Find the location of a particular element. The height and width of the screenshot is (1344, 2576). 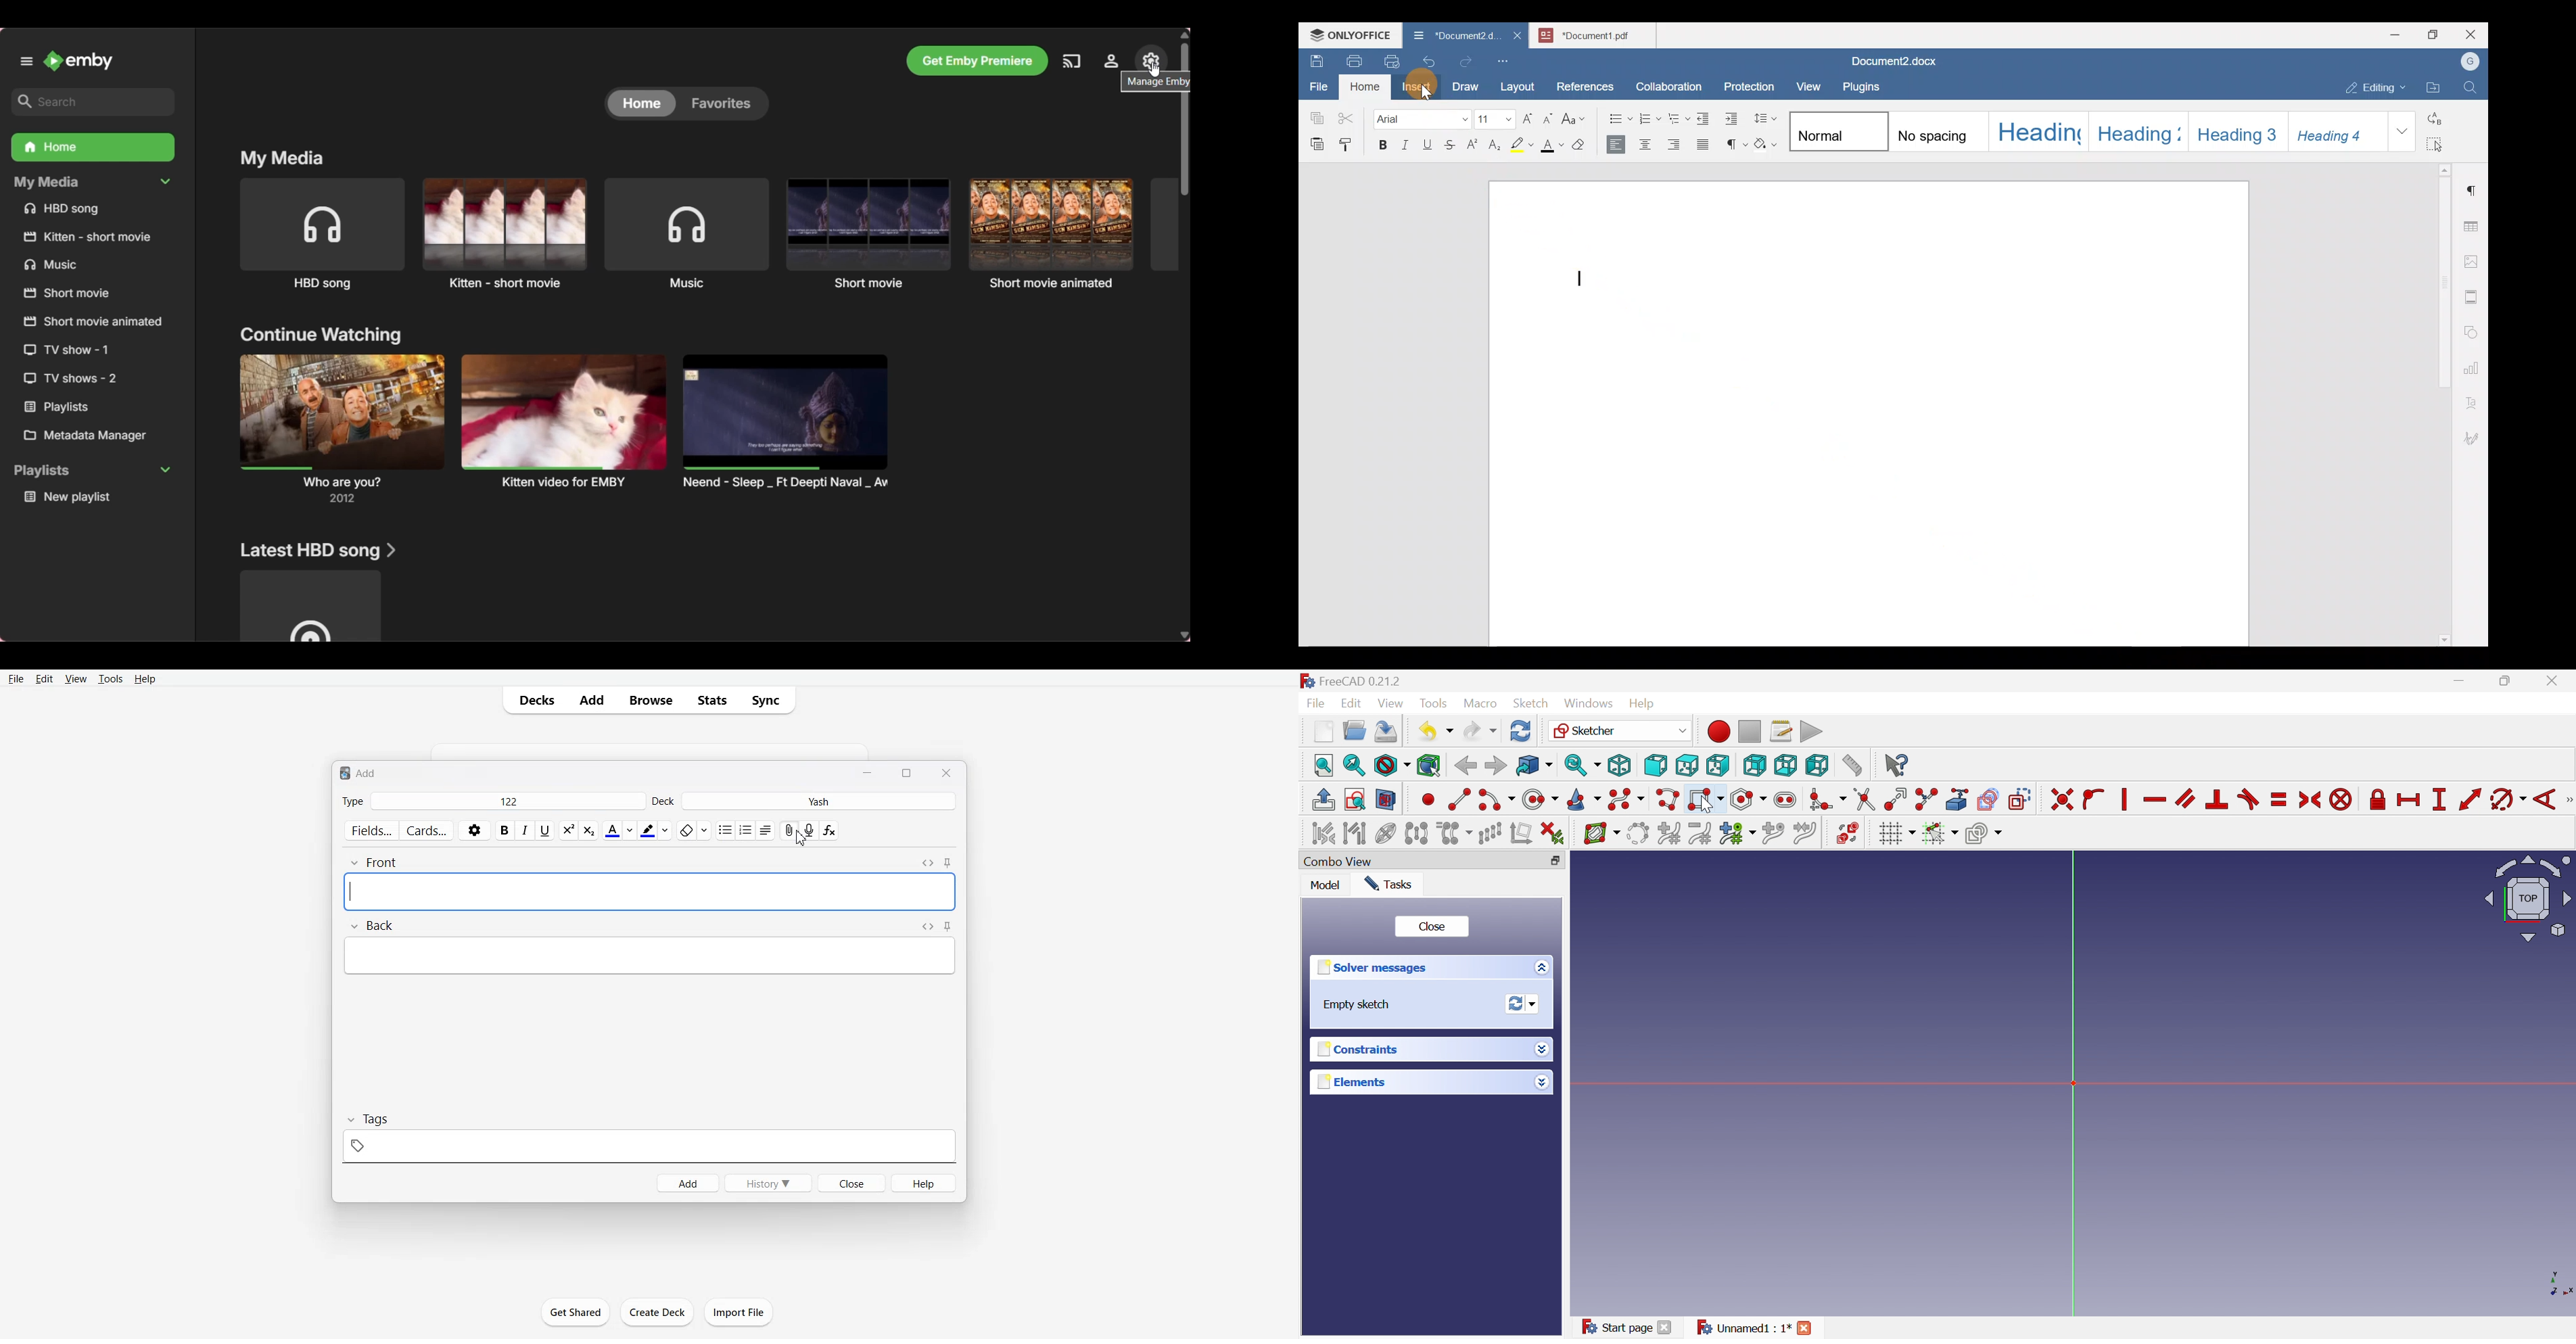

Restore down is located at coordinates (1555, 862).